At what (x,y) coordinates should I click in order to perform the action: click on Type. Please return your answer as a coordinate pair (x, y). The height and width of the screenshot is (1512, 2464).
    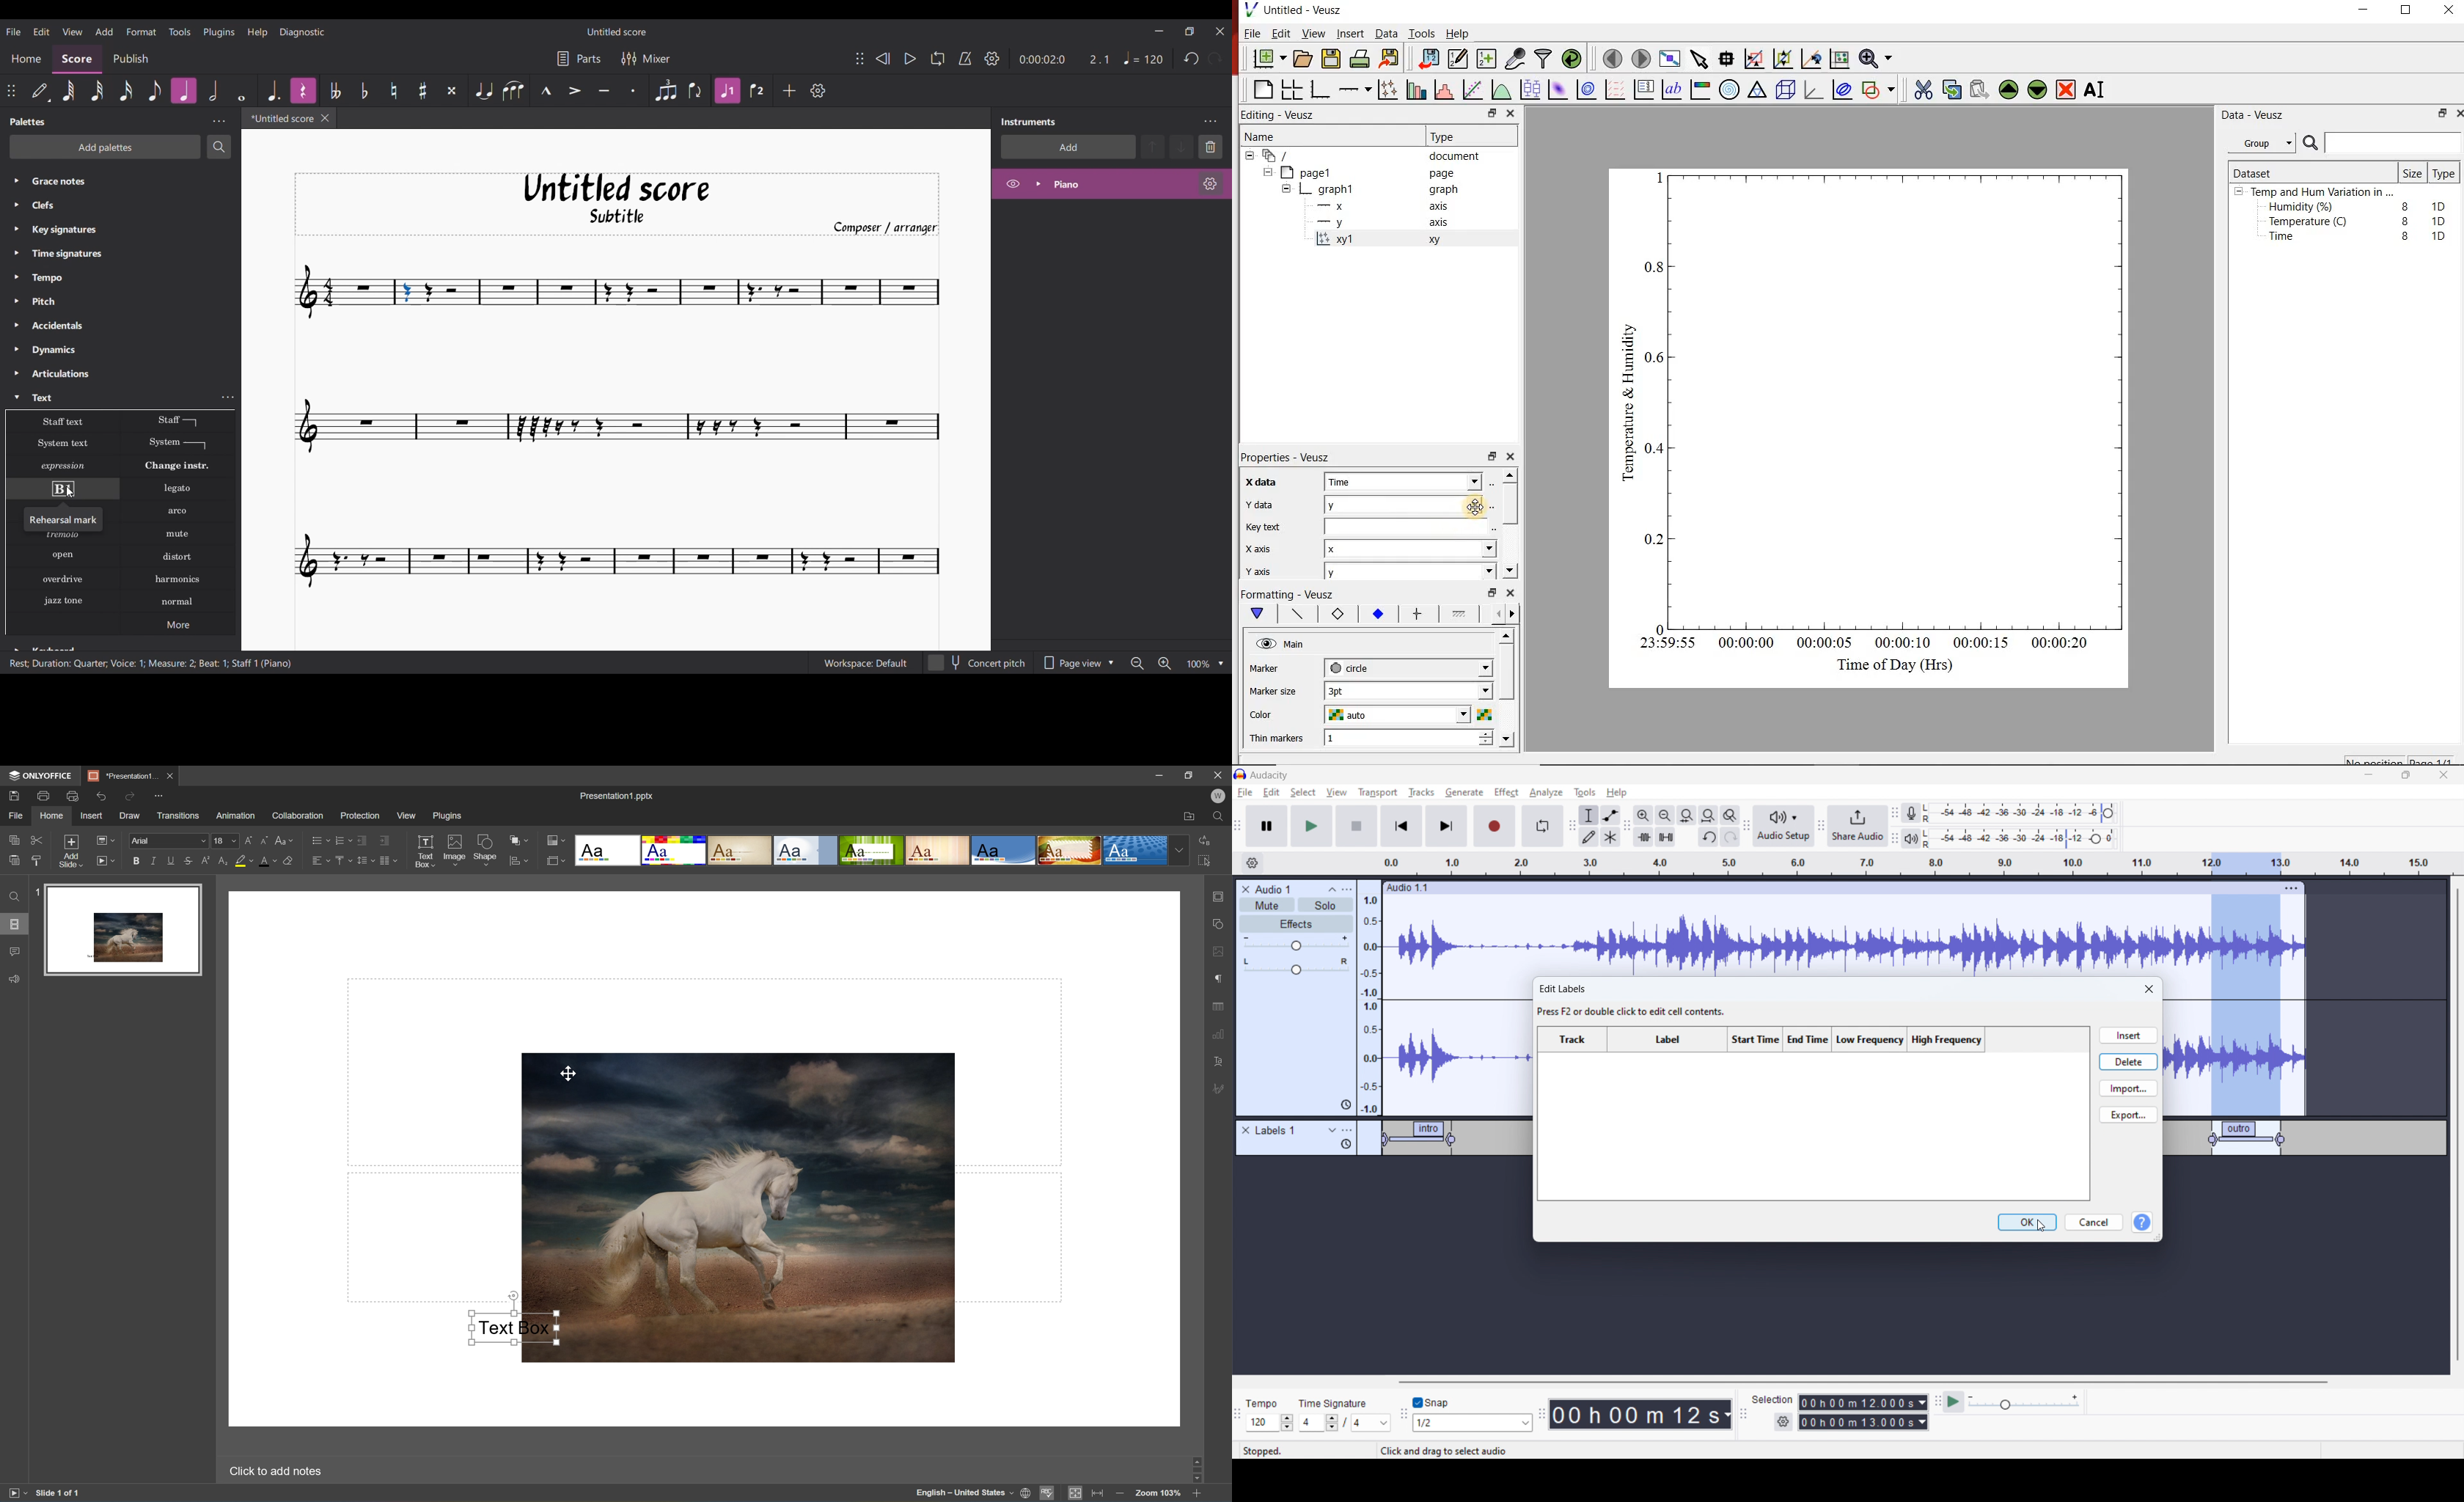
    Looking at the image, I should click on (2444, 175).